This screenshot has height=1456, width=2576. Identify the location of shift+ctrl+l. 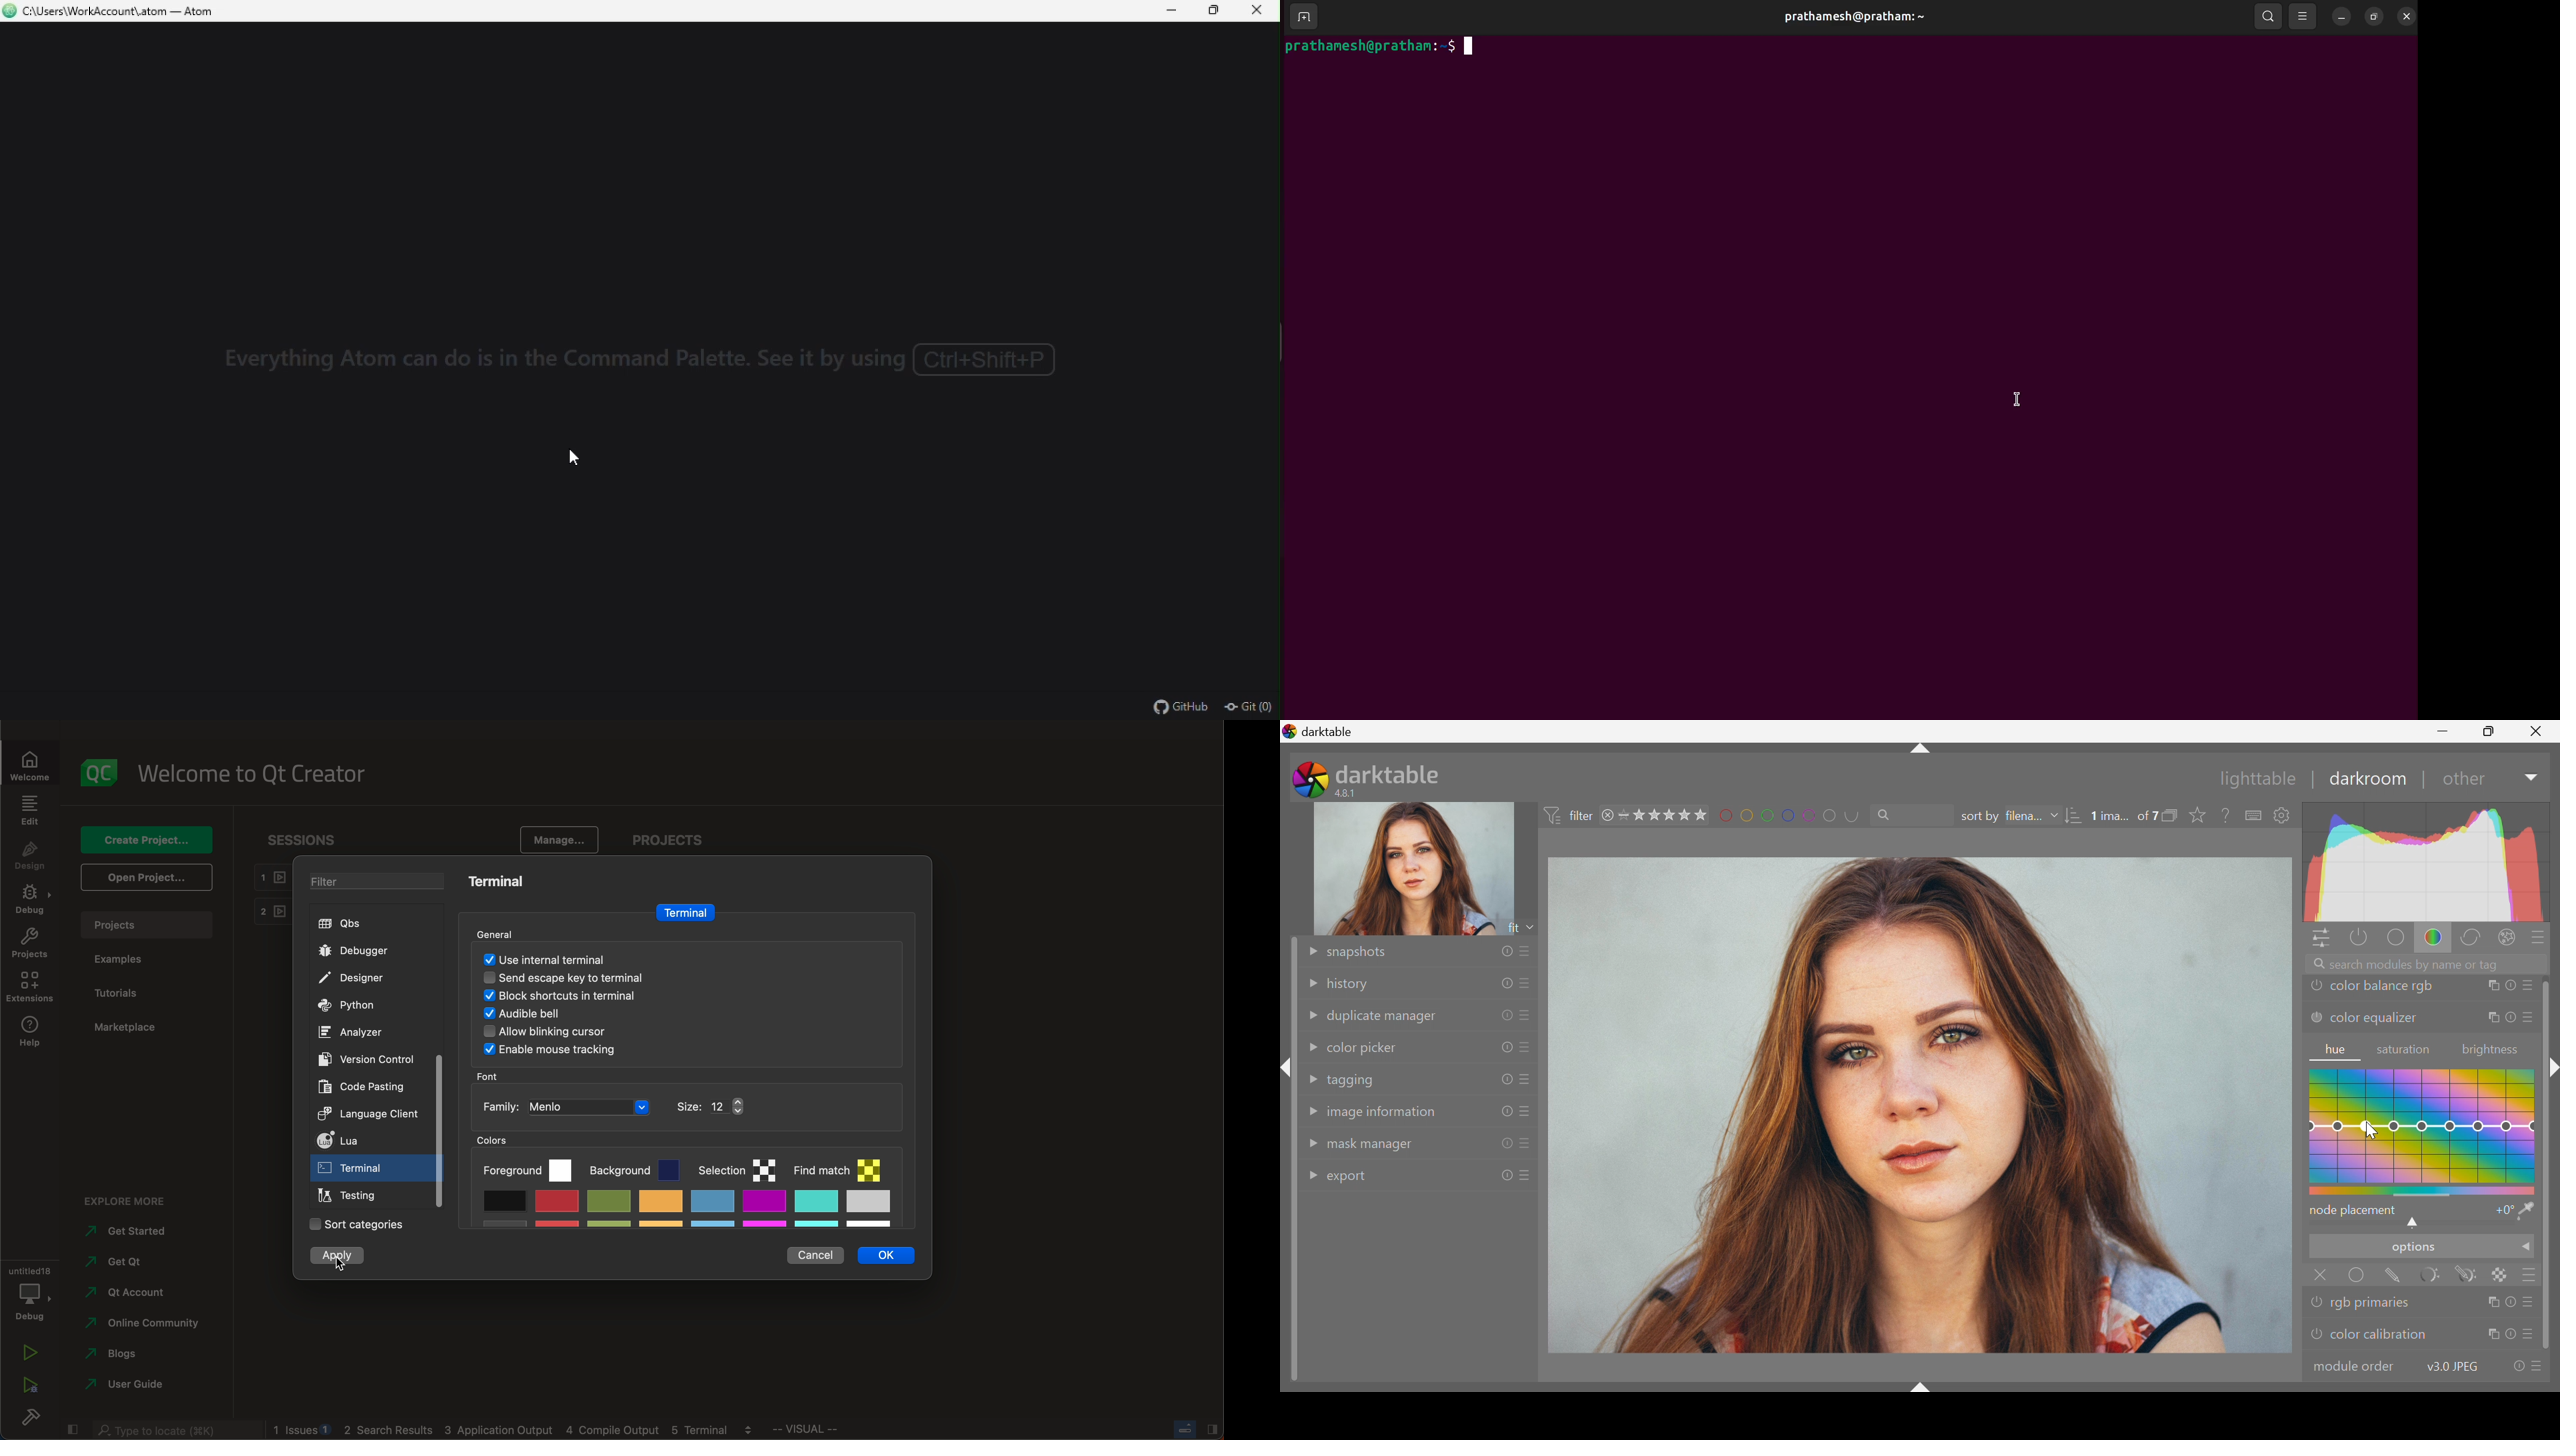
(1288, 1067).